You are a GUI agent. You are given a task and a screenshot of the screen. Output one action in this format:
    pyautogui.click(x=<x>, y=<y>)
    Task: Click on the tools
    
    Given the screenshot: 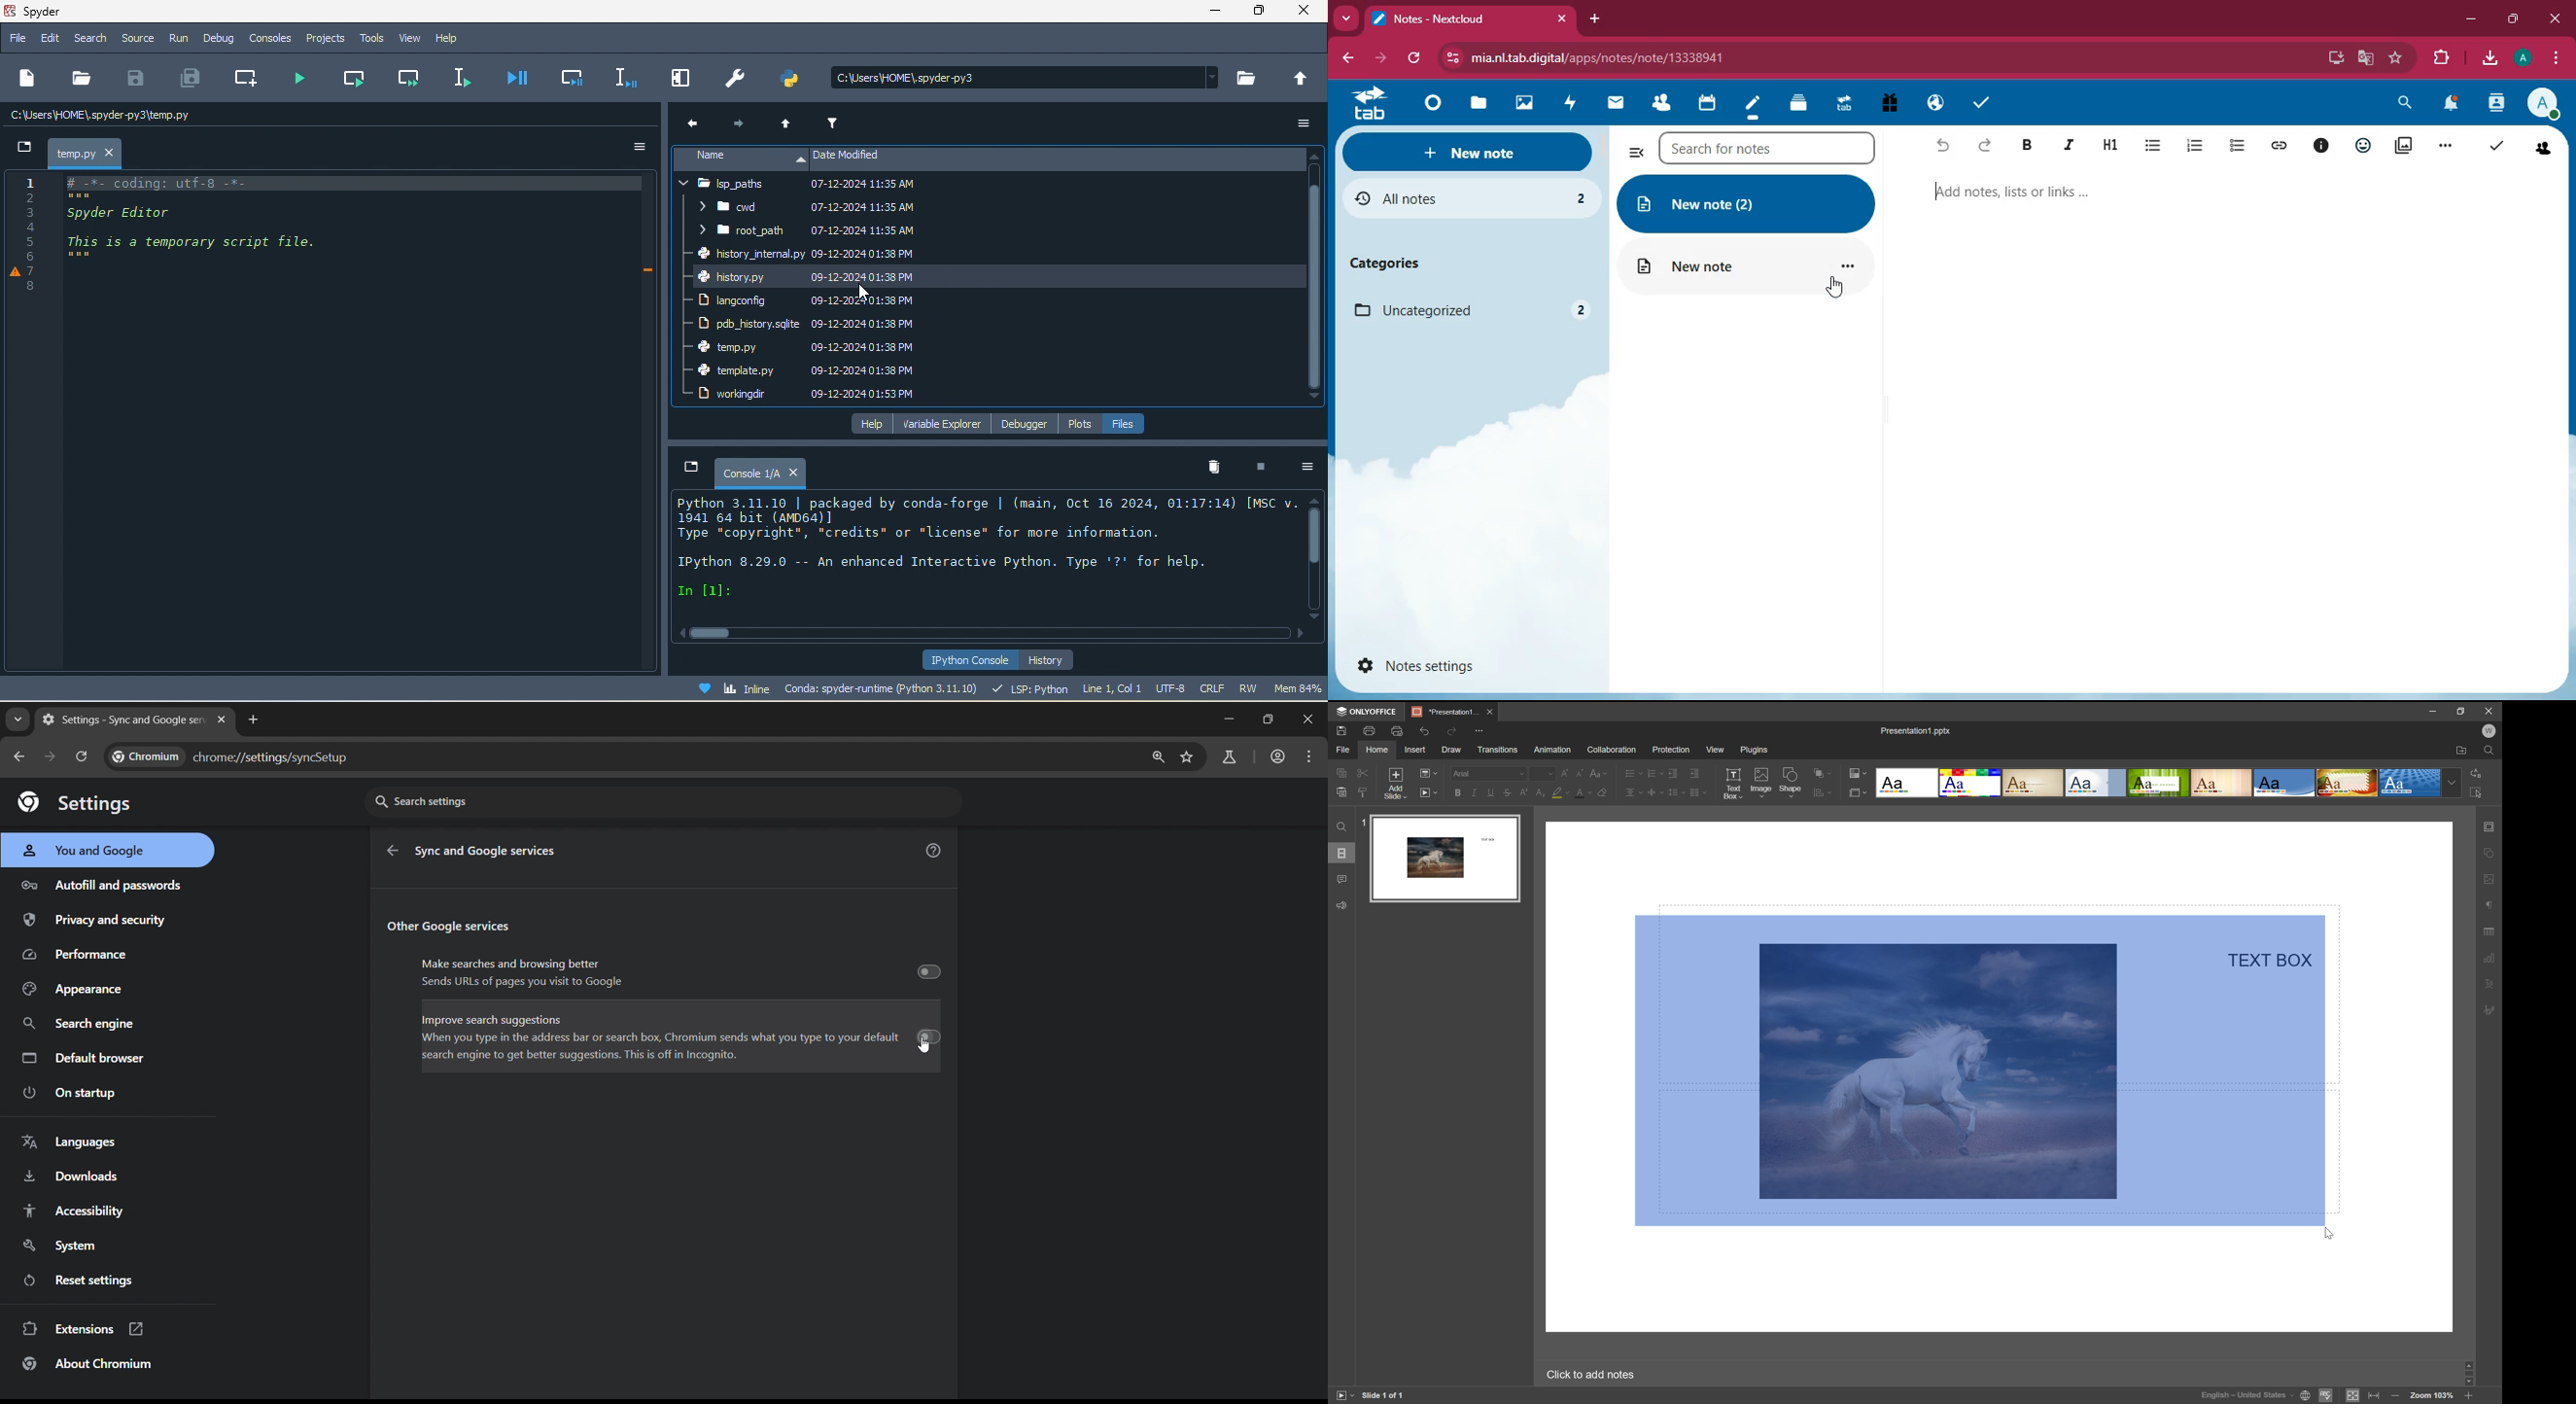 What is the action you would take?
    pyautogui.click(x=377, y=37)
    